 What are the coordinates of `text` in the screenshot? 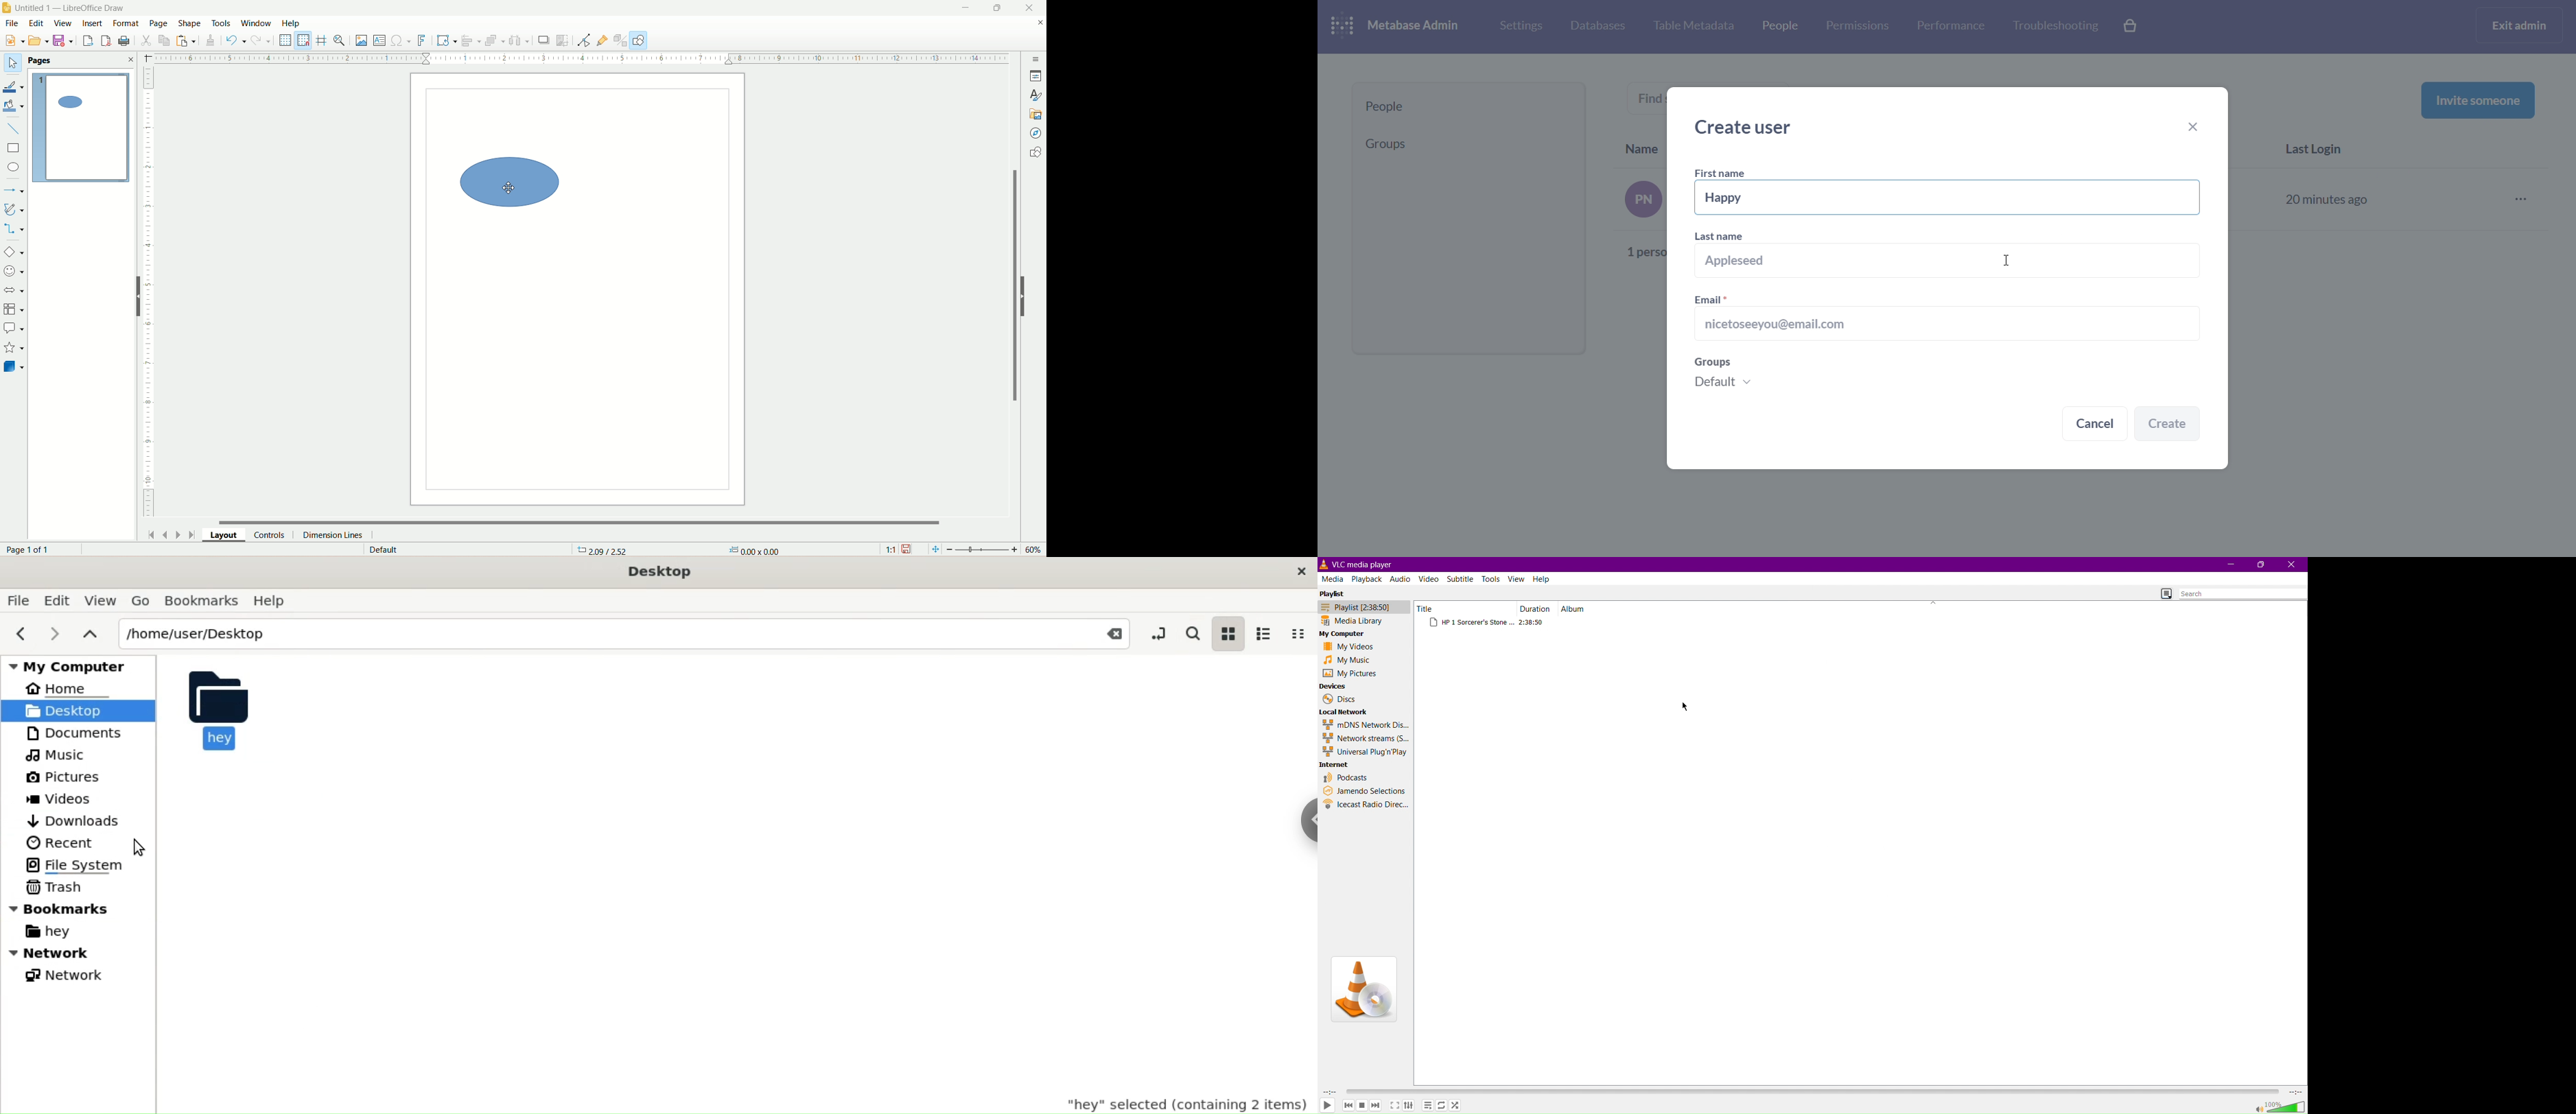 It's located at (1635, 217).